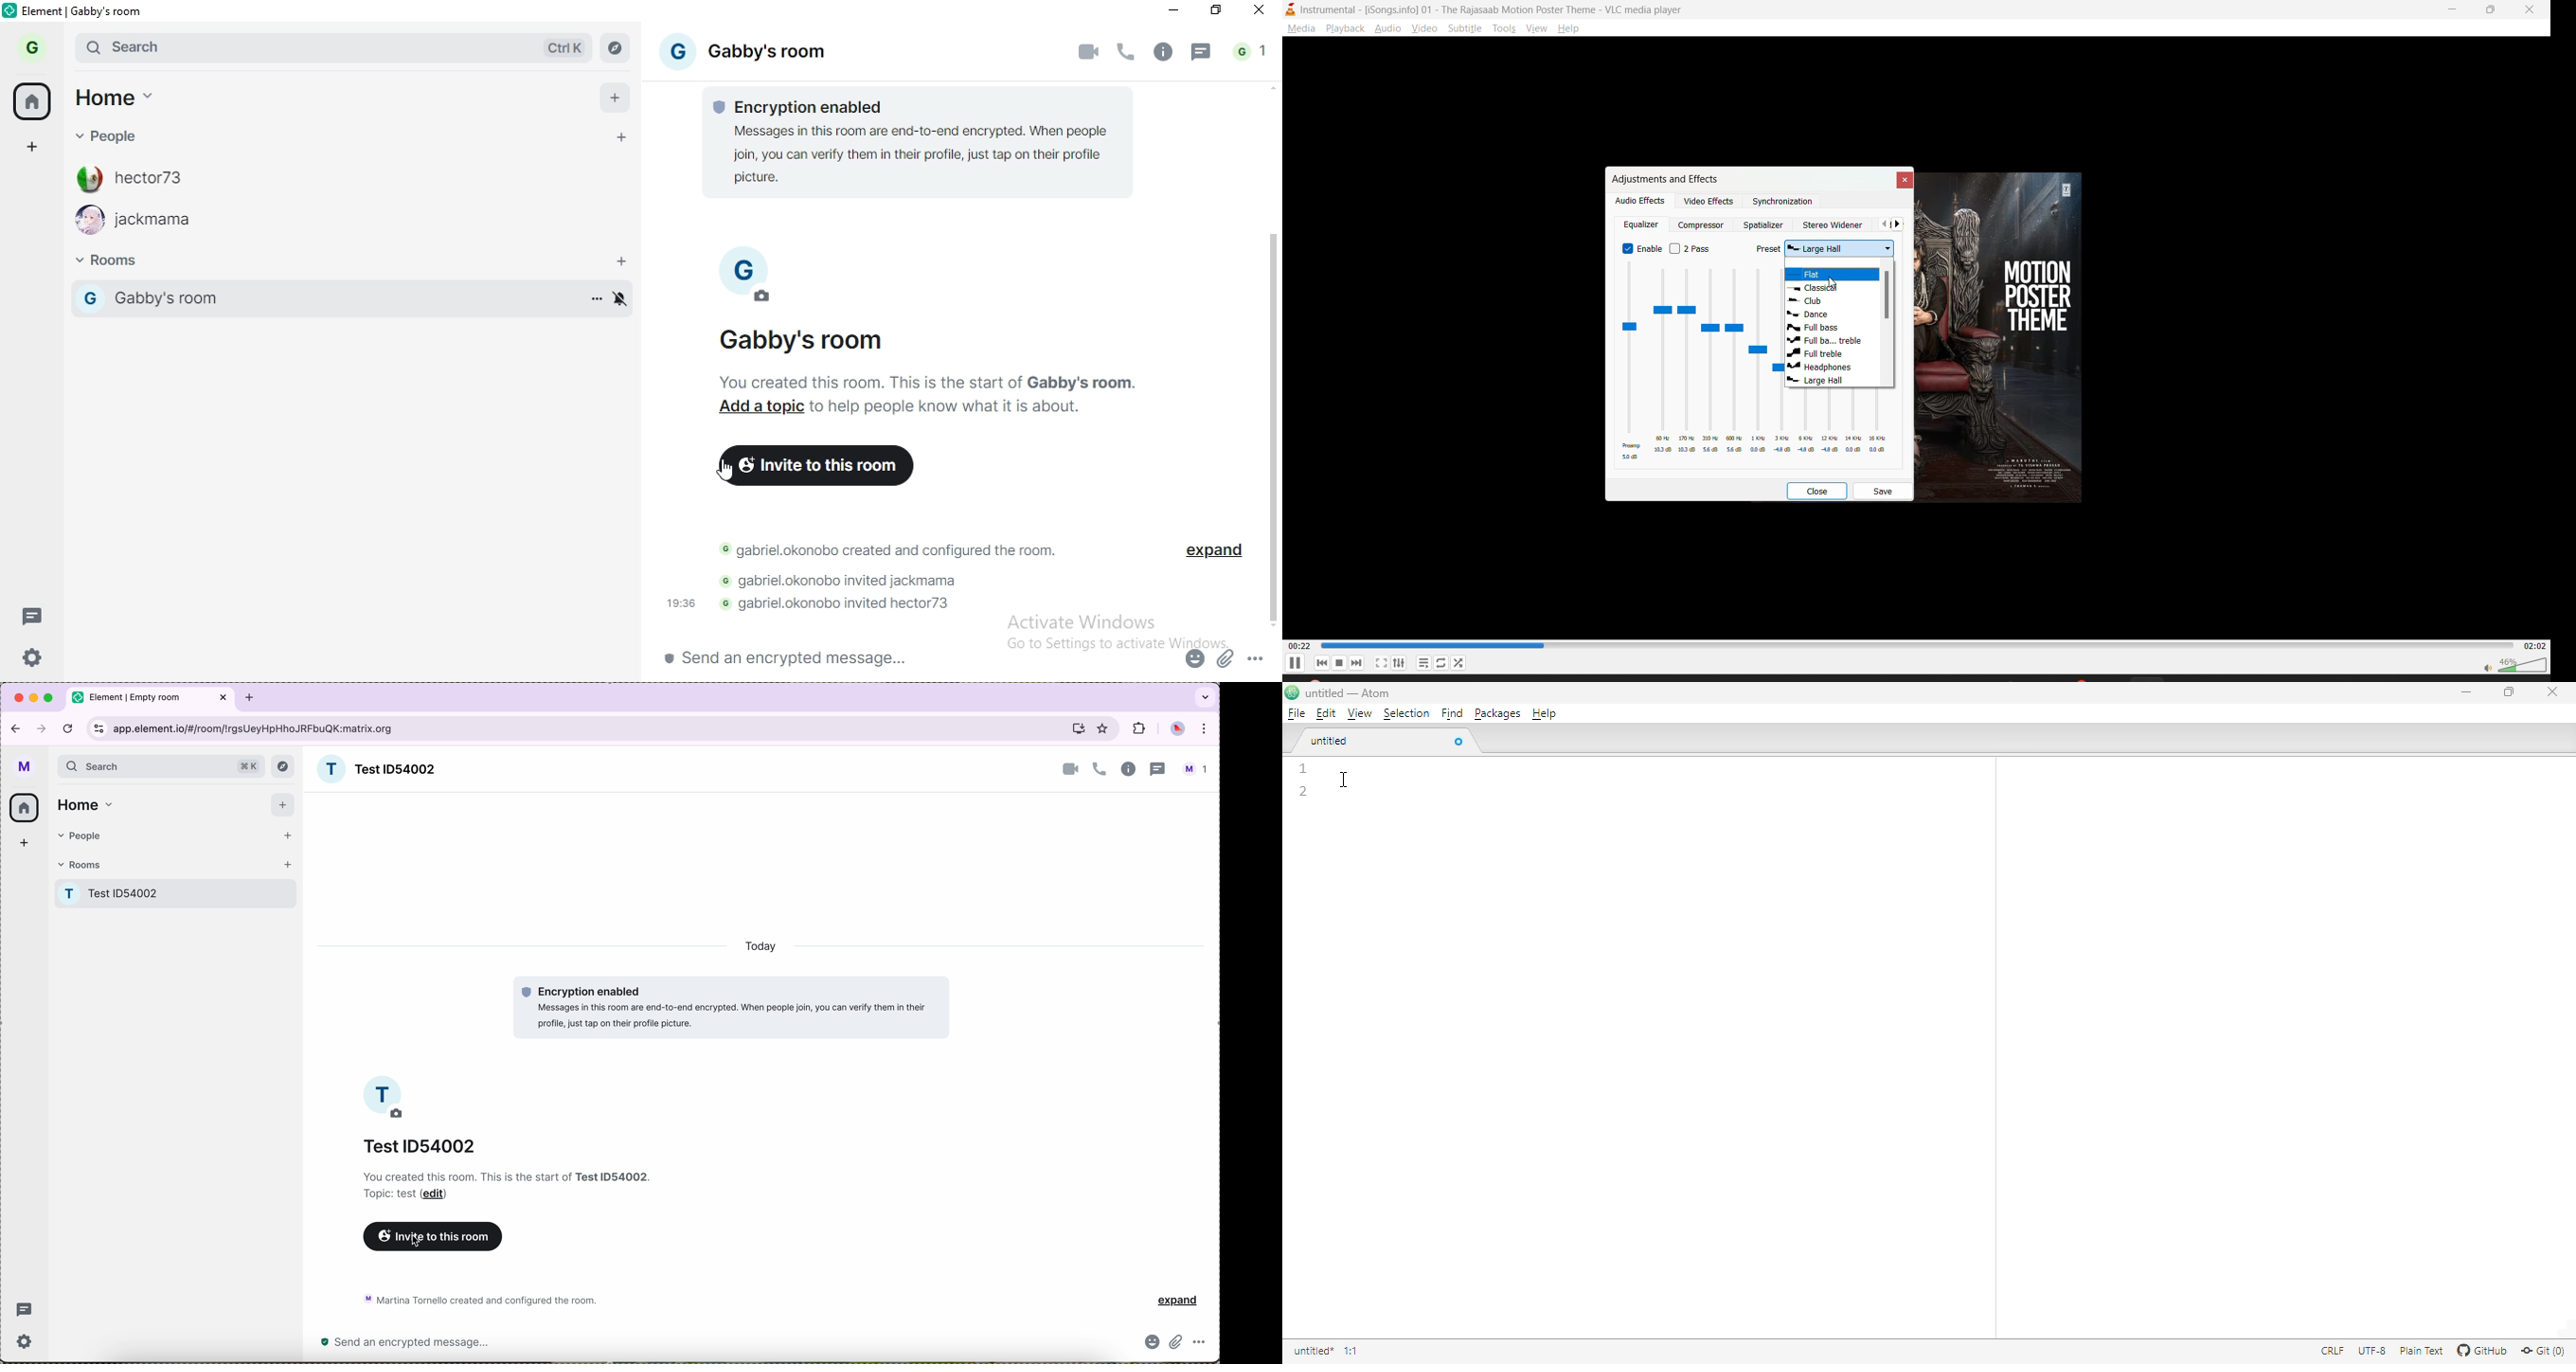 Image resolution: width=2576 pixels, height=1372 pixels. I want to click on text 2, so click(893, 550).